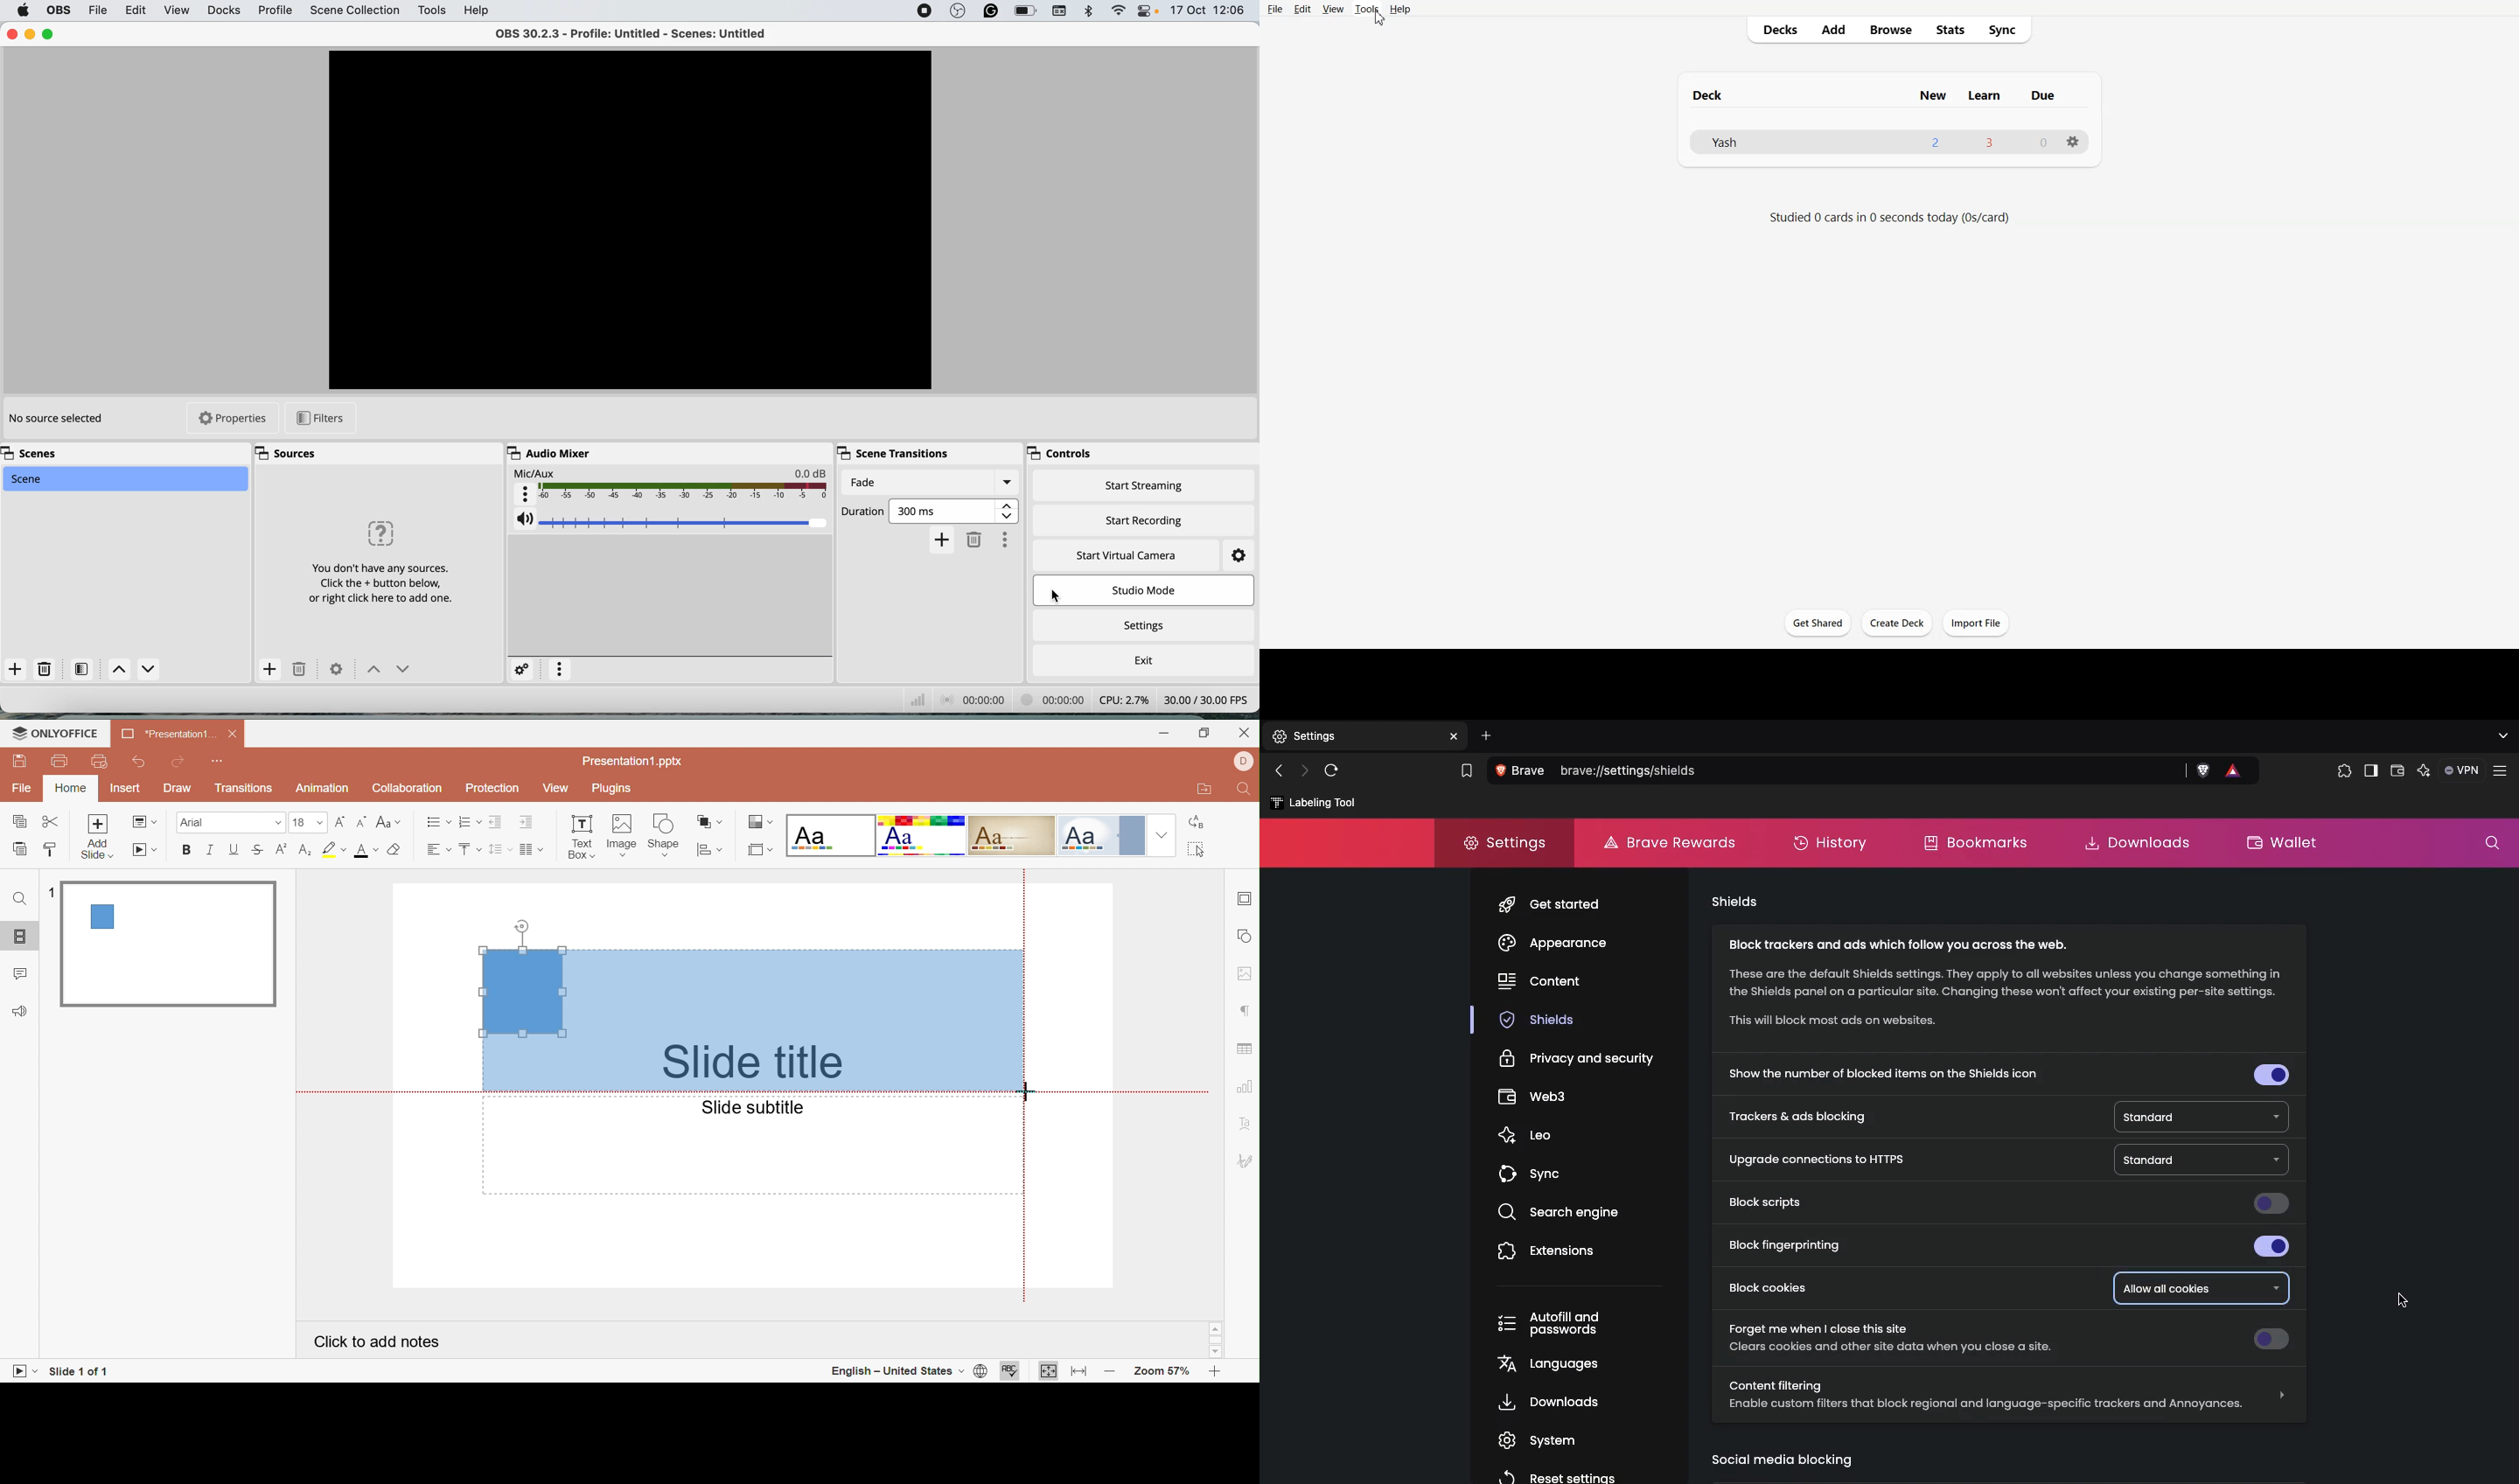  Describe the element at coordinates (928, 483) in the screenshot. I see `current transitions` at that location.